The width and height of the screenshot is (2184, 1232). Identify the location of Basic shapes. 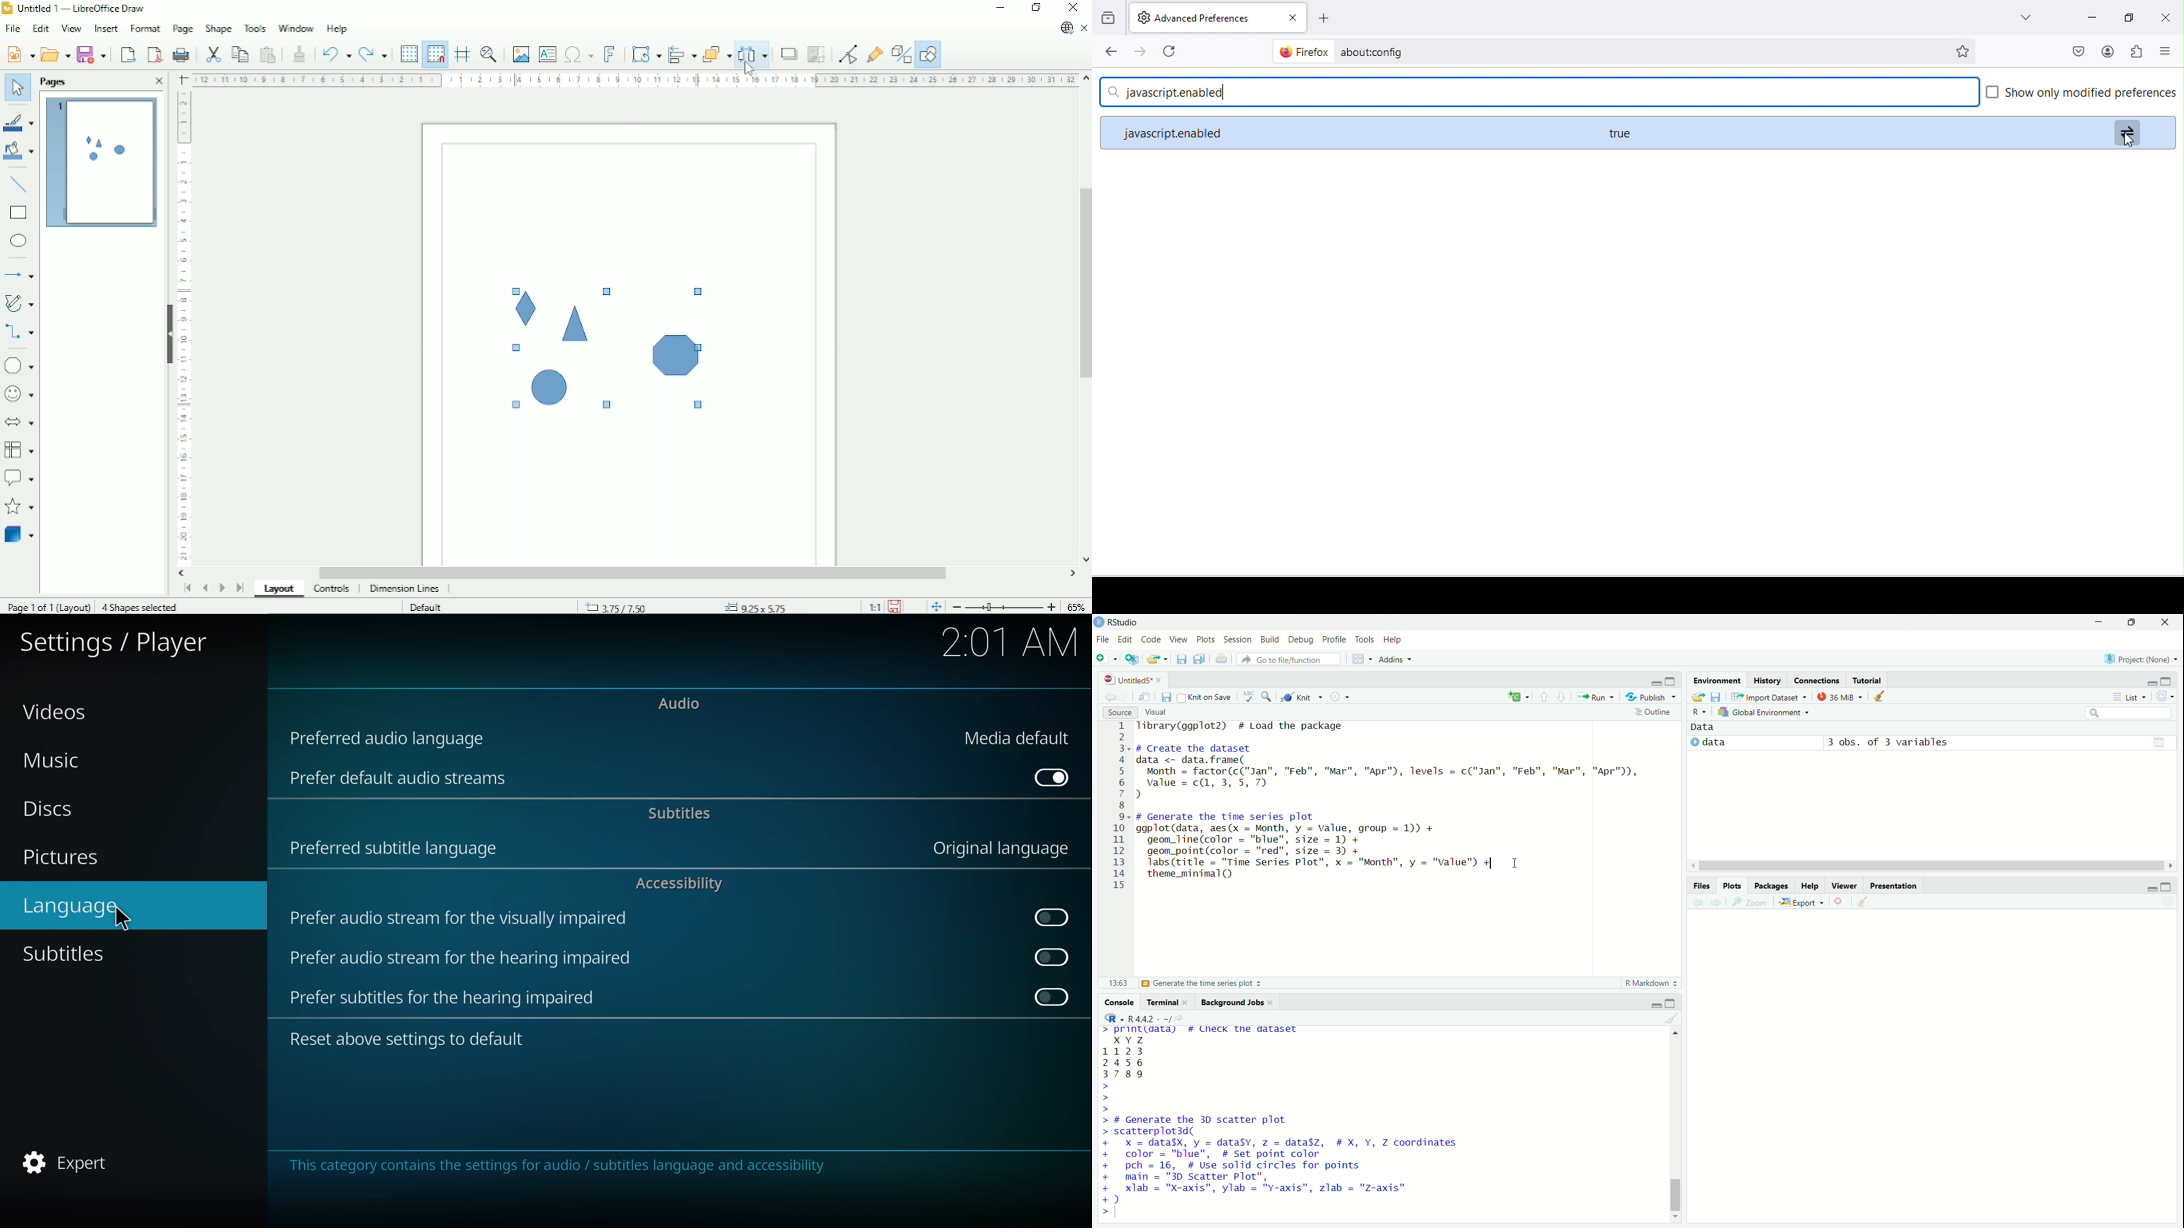
(22, 365).